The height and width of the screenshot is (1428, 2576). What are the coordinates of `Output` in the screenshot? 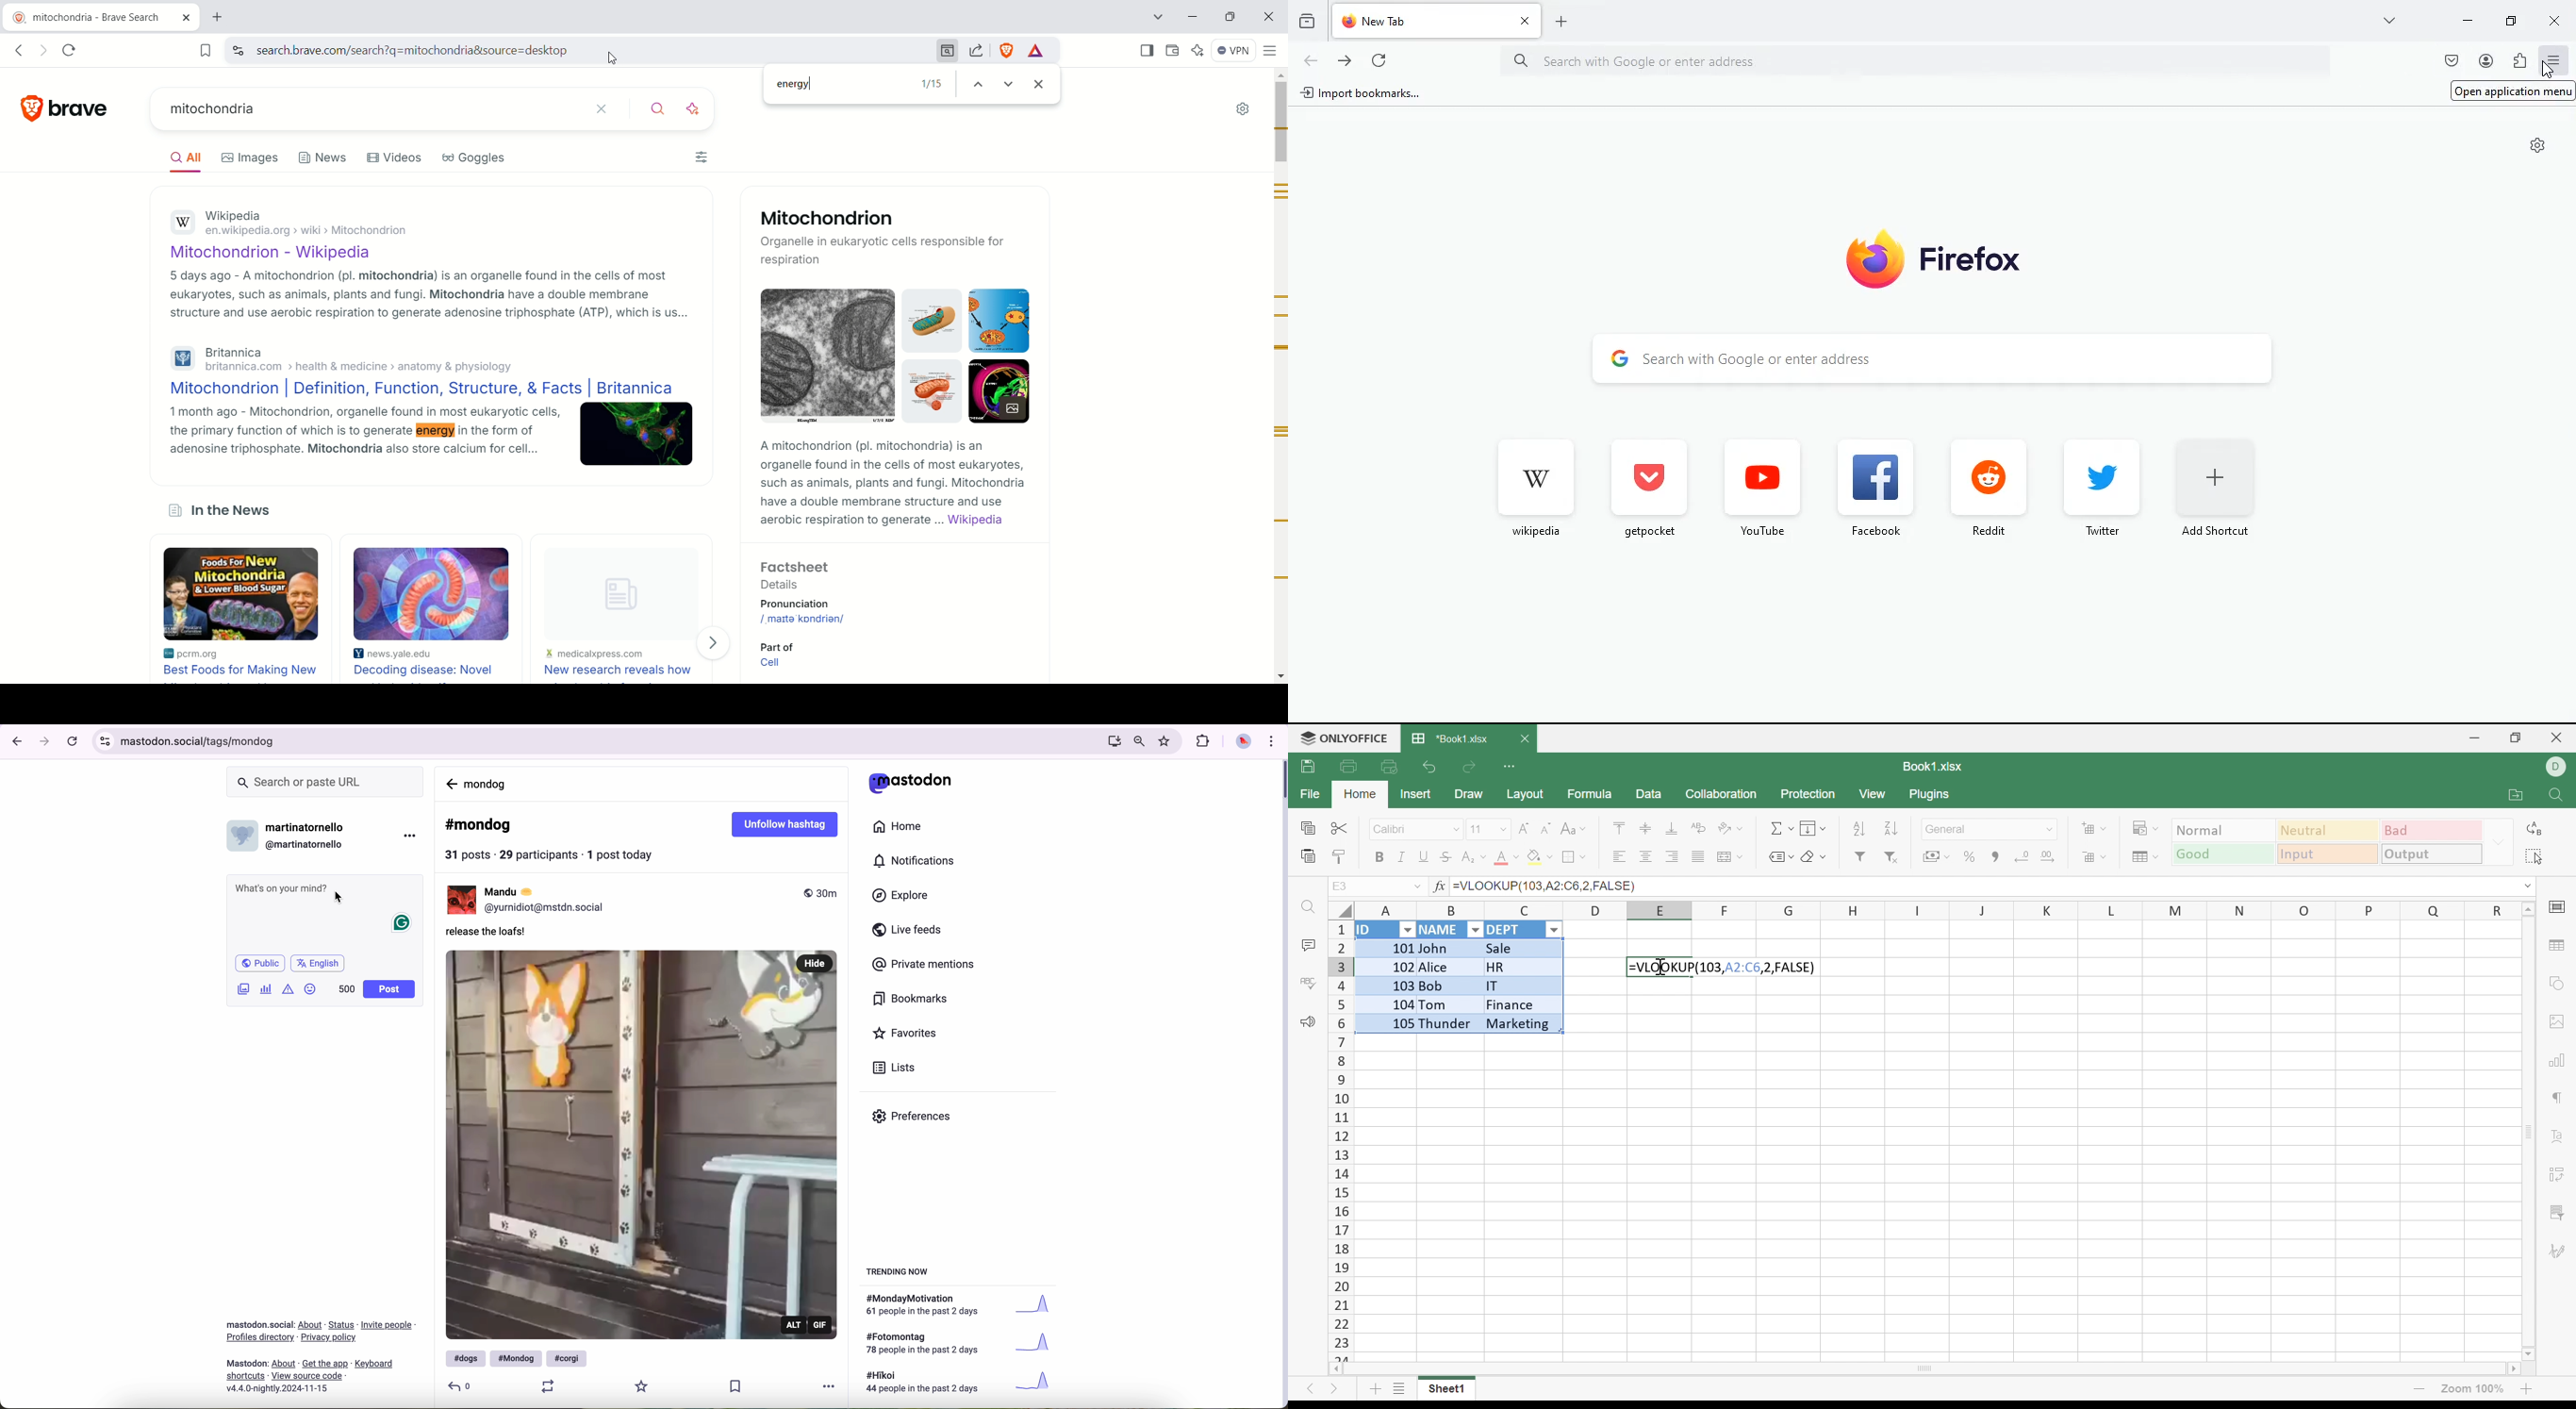 It's located at (2429, 854).